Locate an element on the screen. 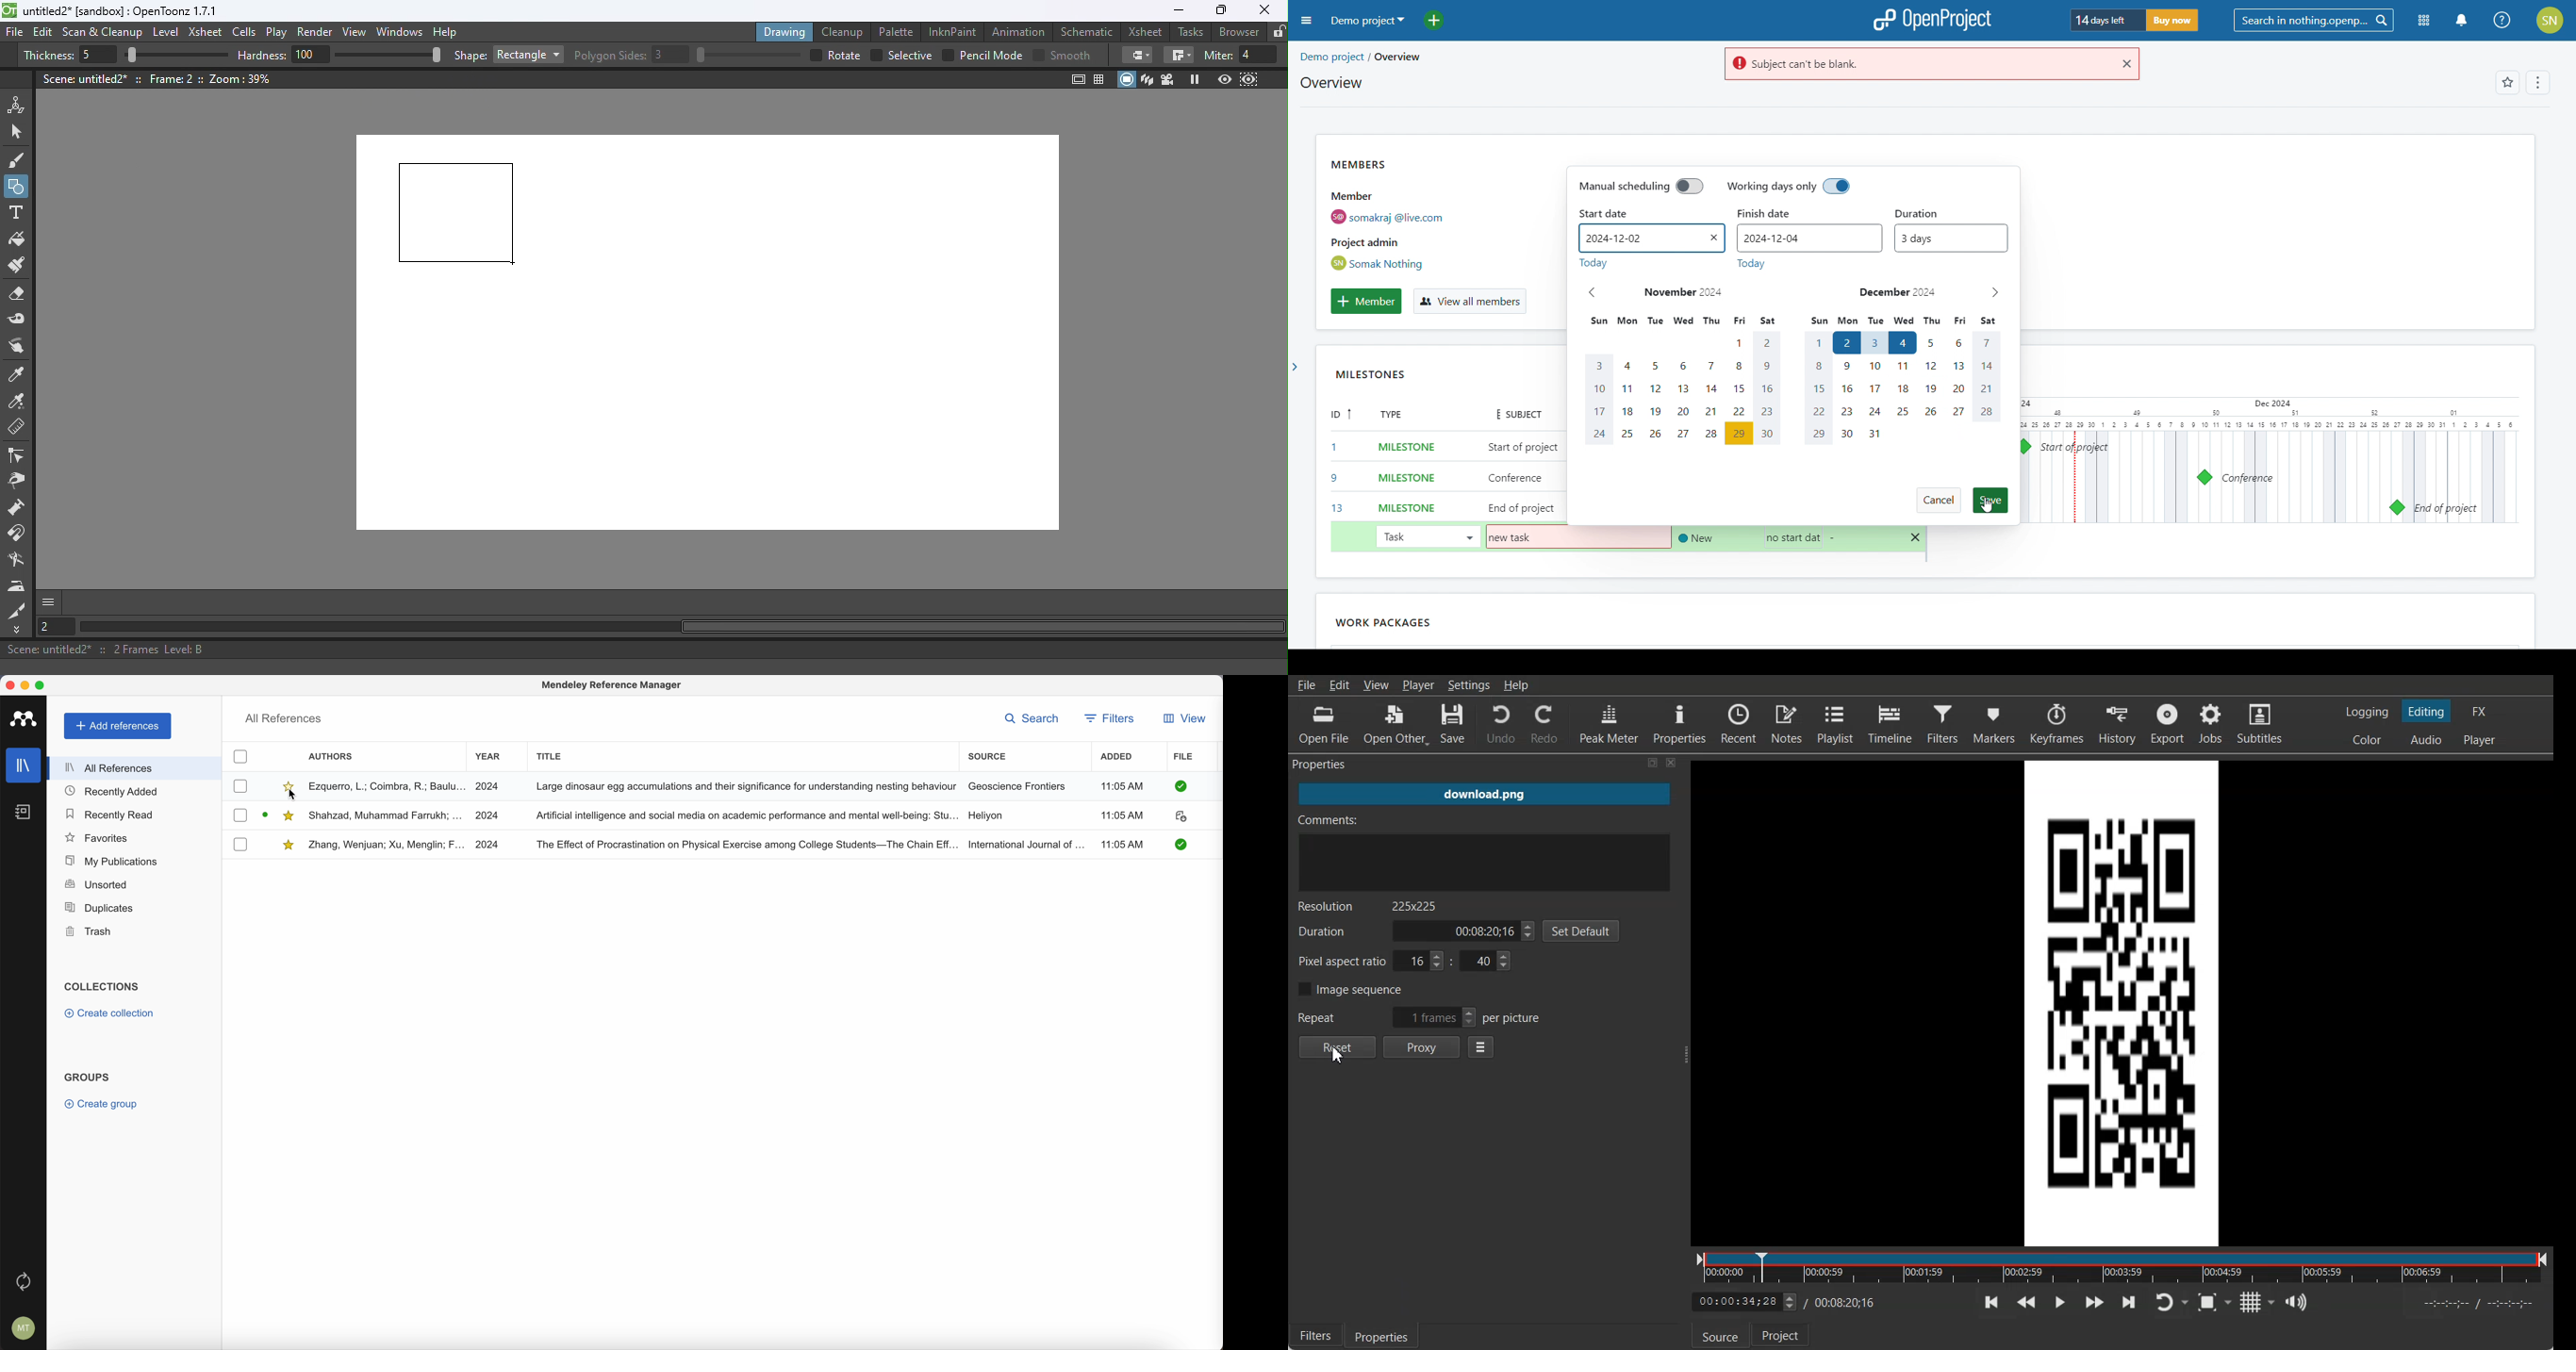 This screenshot has width=2576, height=1372. MILESTONES is located at coordinates (1391, 378).